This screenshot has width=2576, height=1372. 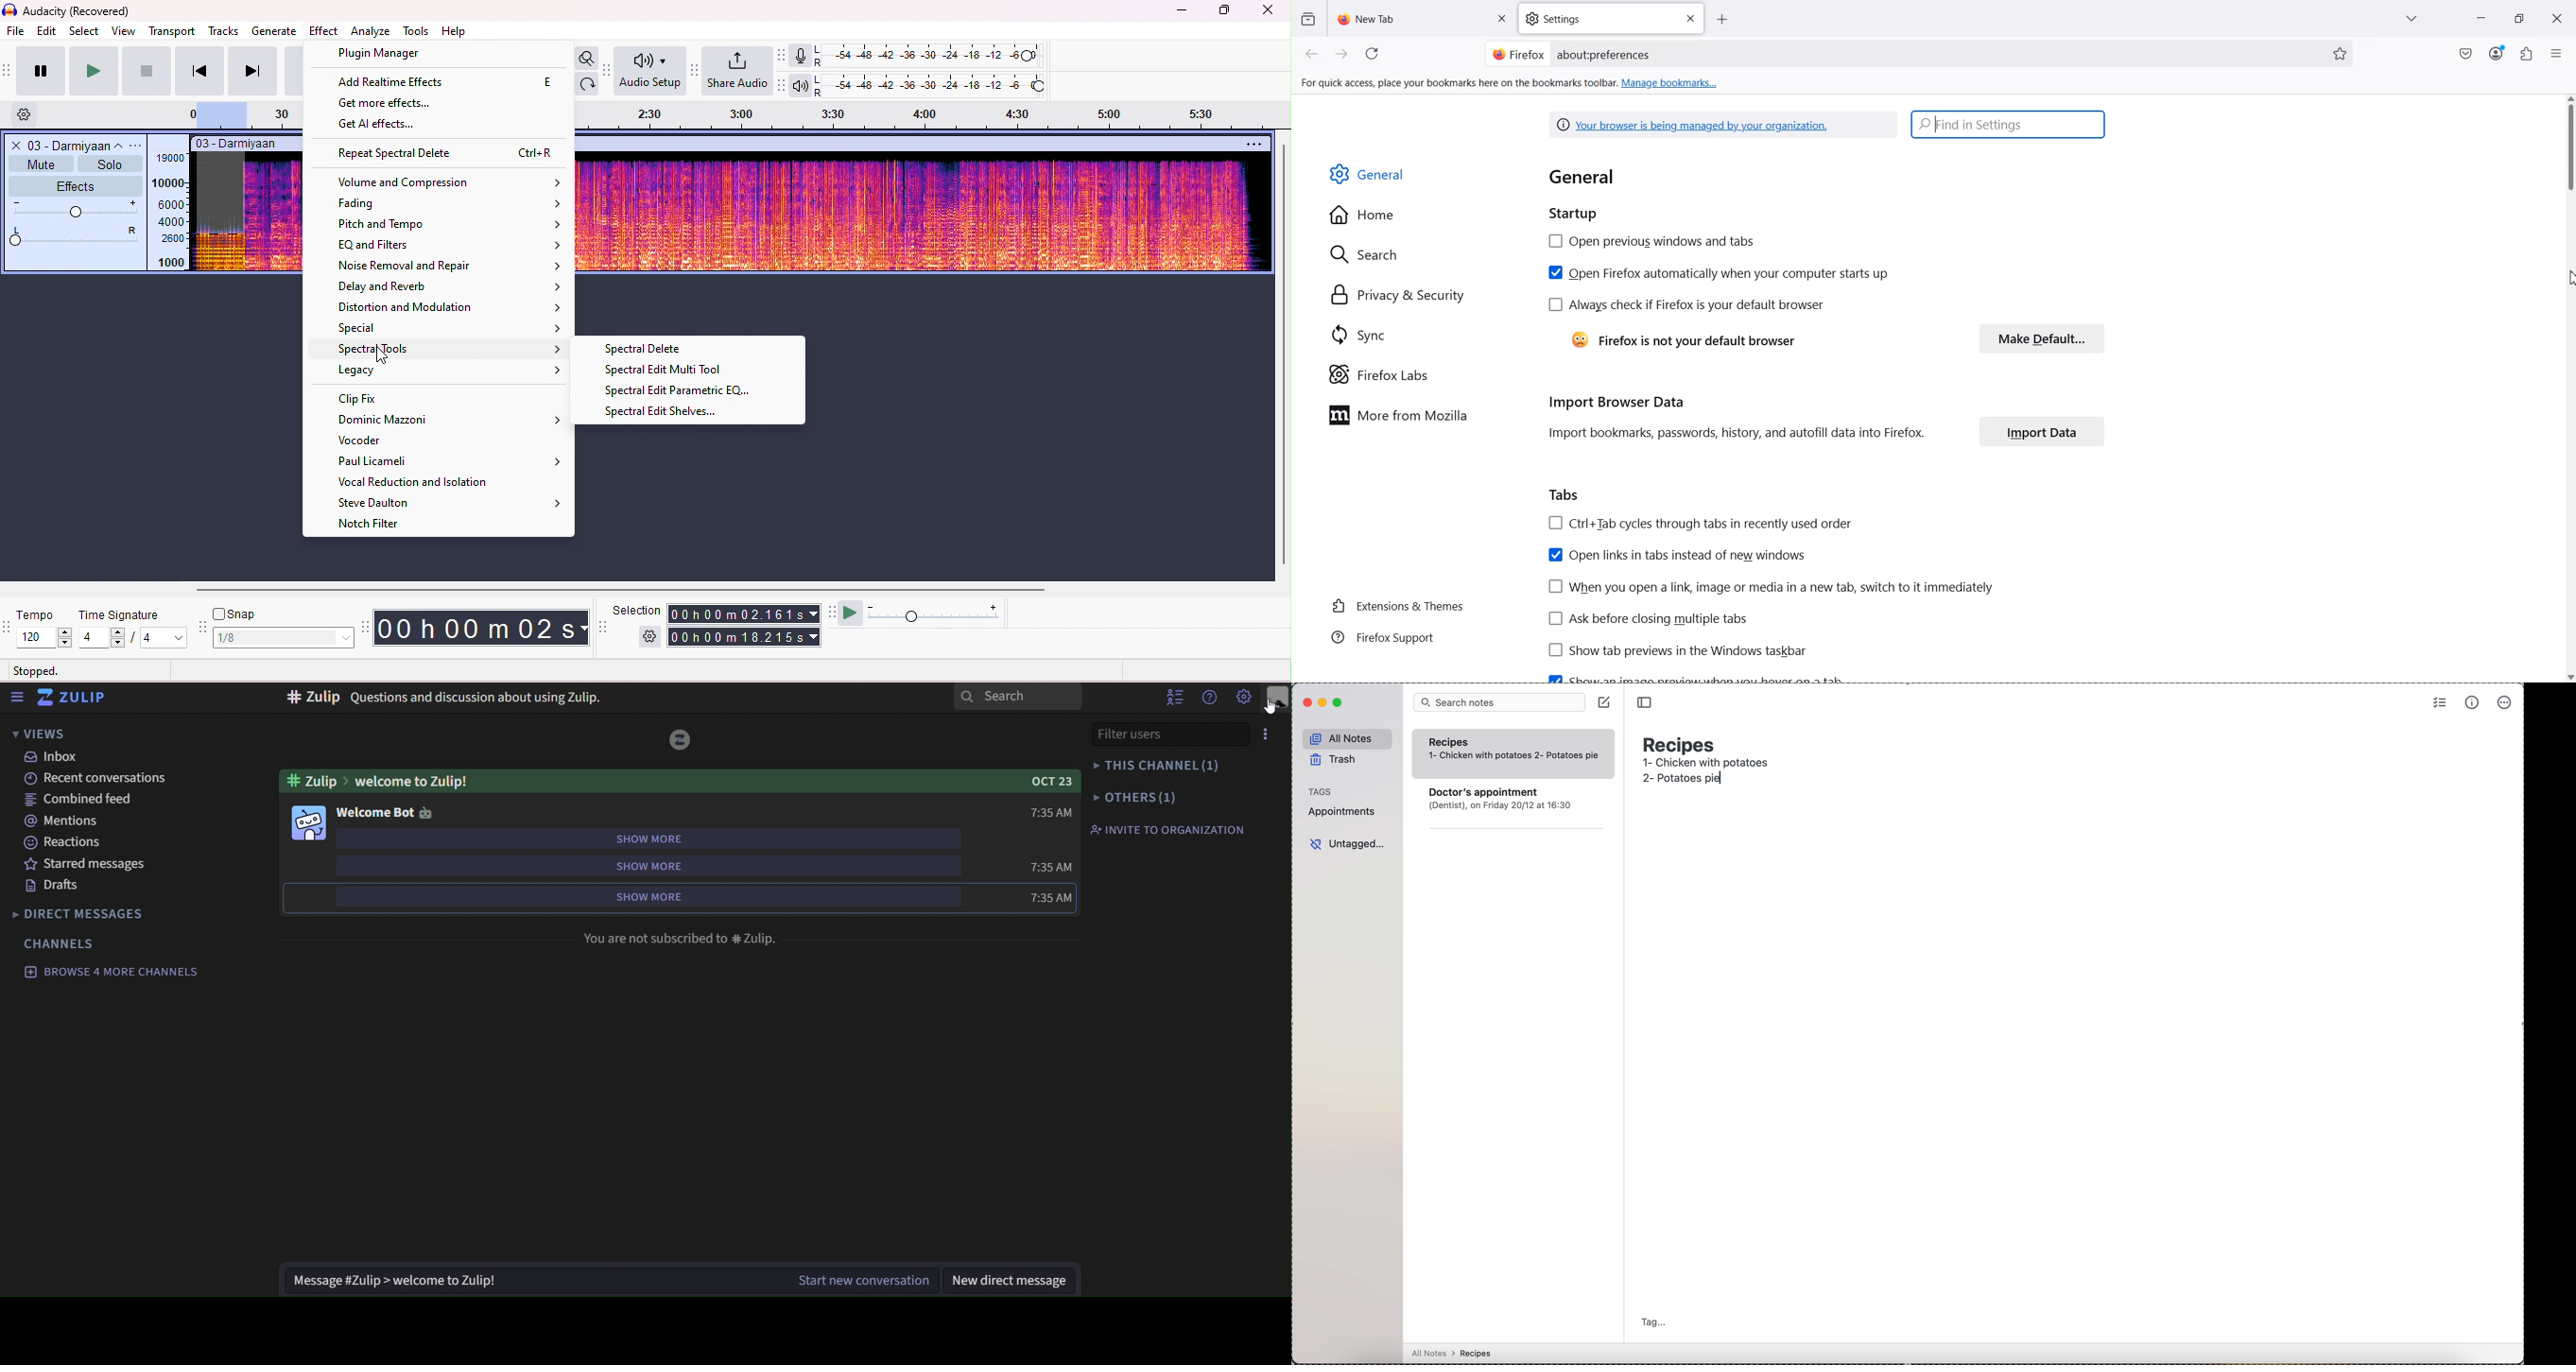 I want to click on all notes, so click(x=1348, y=738).